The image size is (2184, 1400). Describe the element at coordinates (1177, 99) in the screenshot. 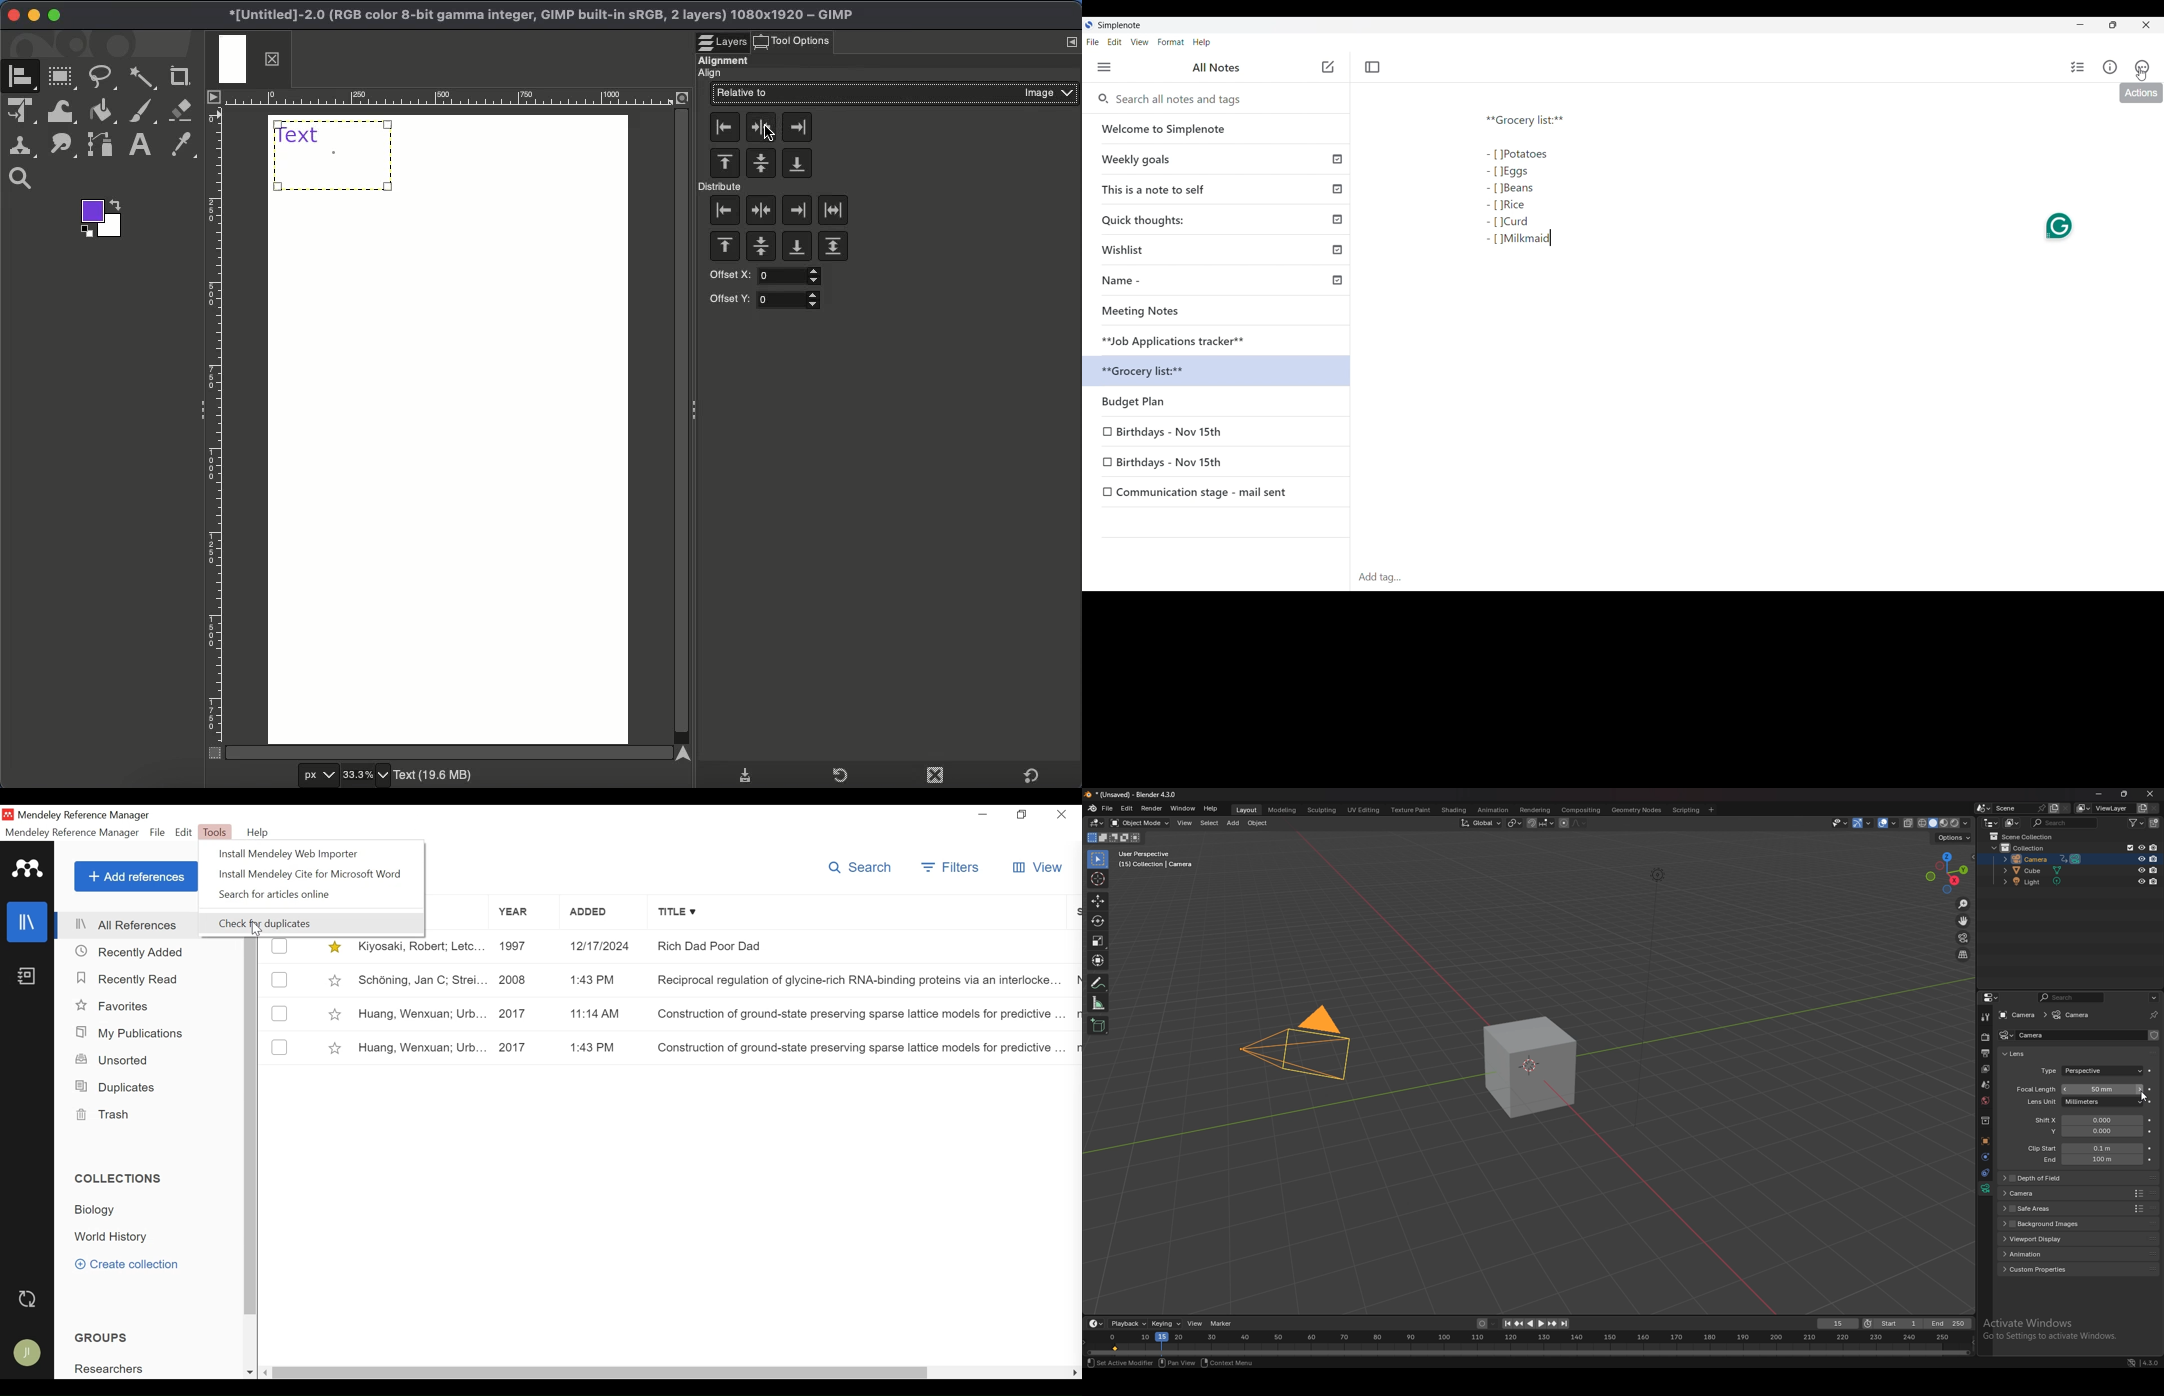

I see `Search all notes and tags` at that location.